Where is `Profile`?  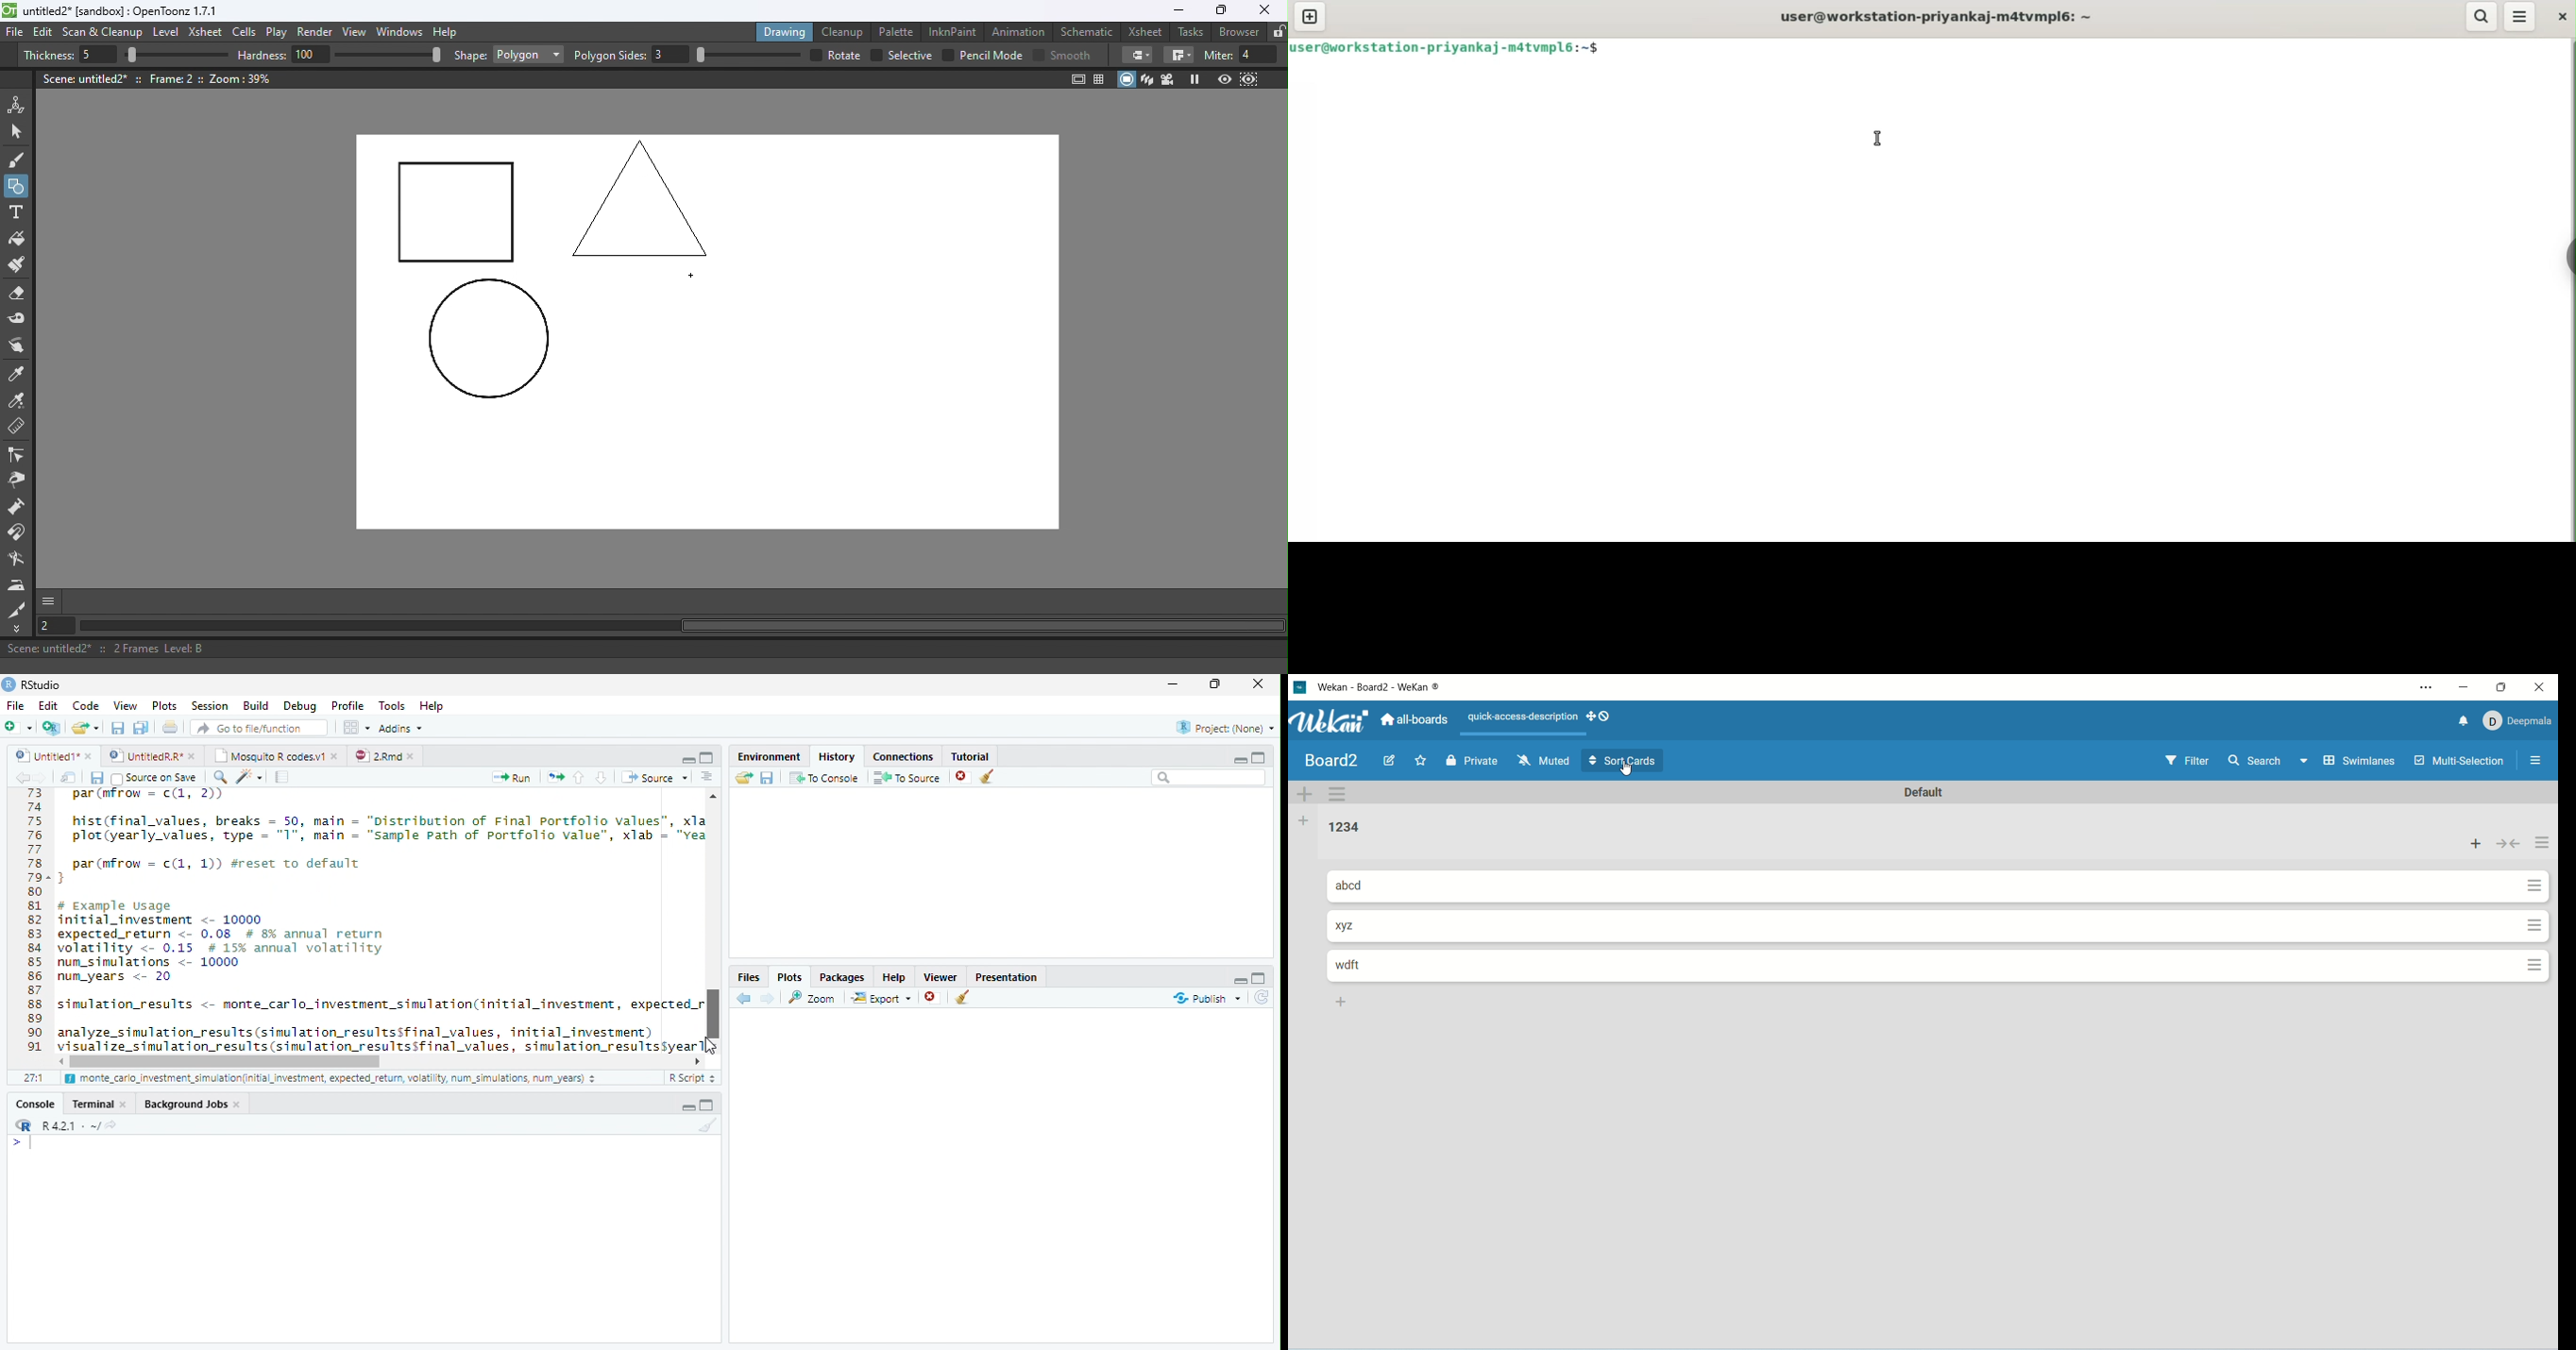
Profile is located at coordinates (347, 705).